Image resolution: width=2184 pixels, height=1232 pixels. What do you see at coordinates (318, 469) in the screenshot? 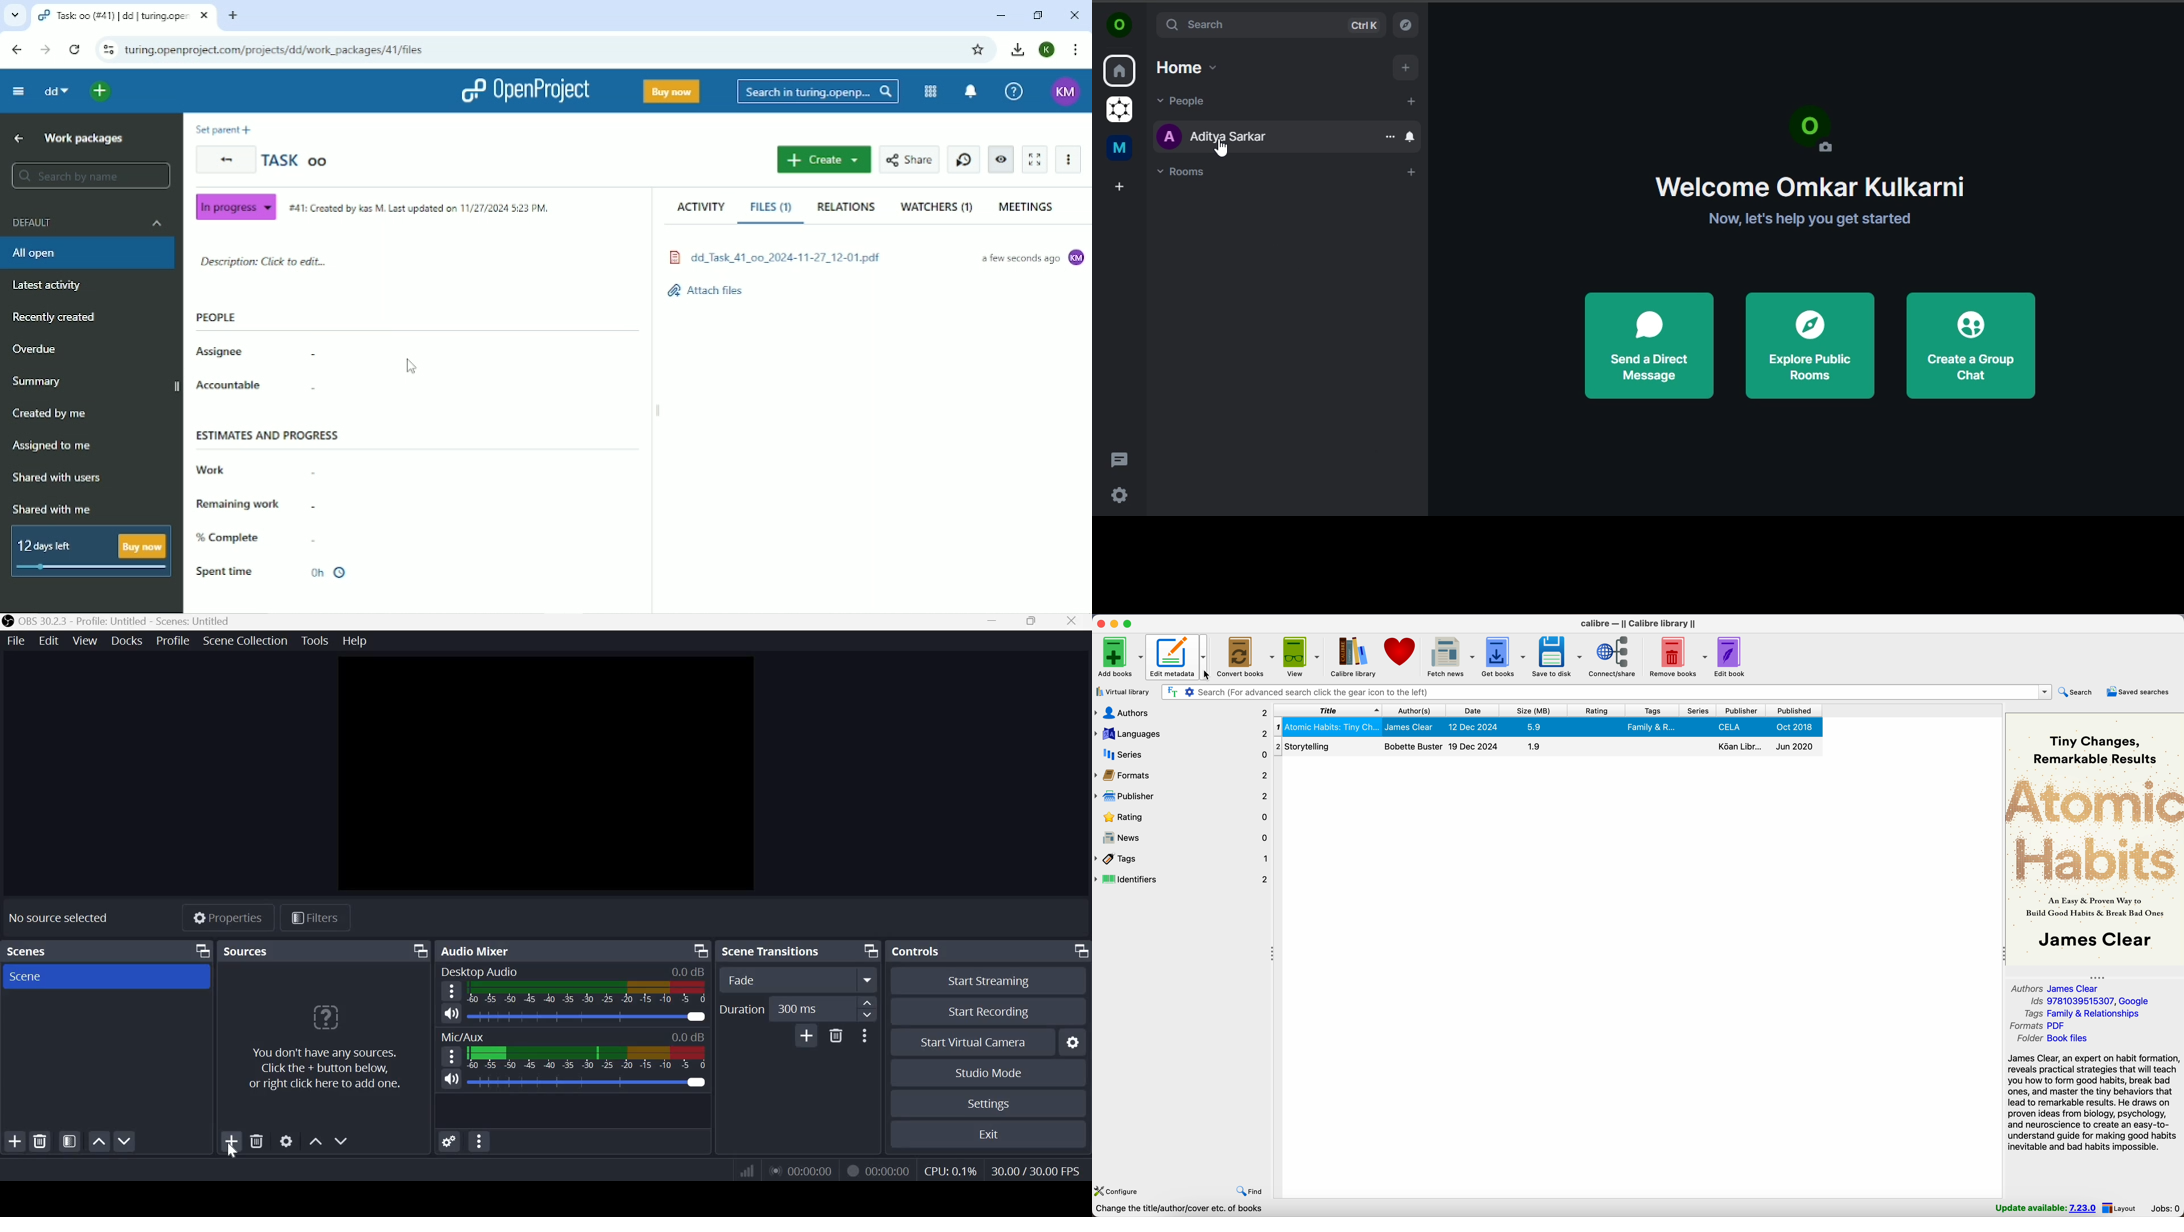
I see `-` at bounding box center [318, 469].